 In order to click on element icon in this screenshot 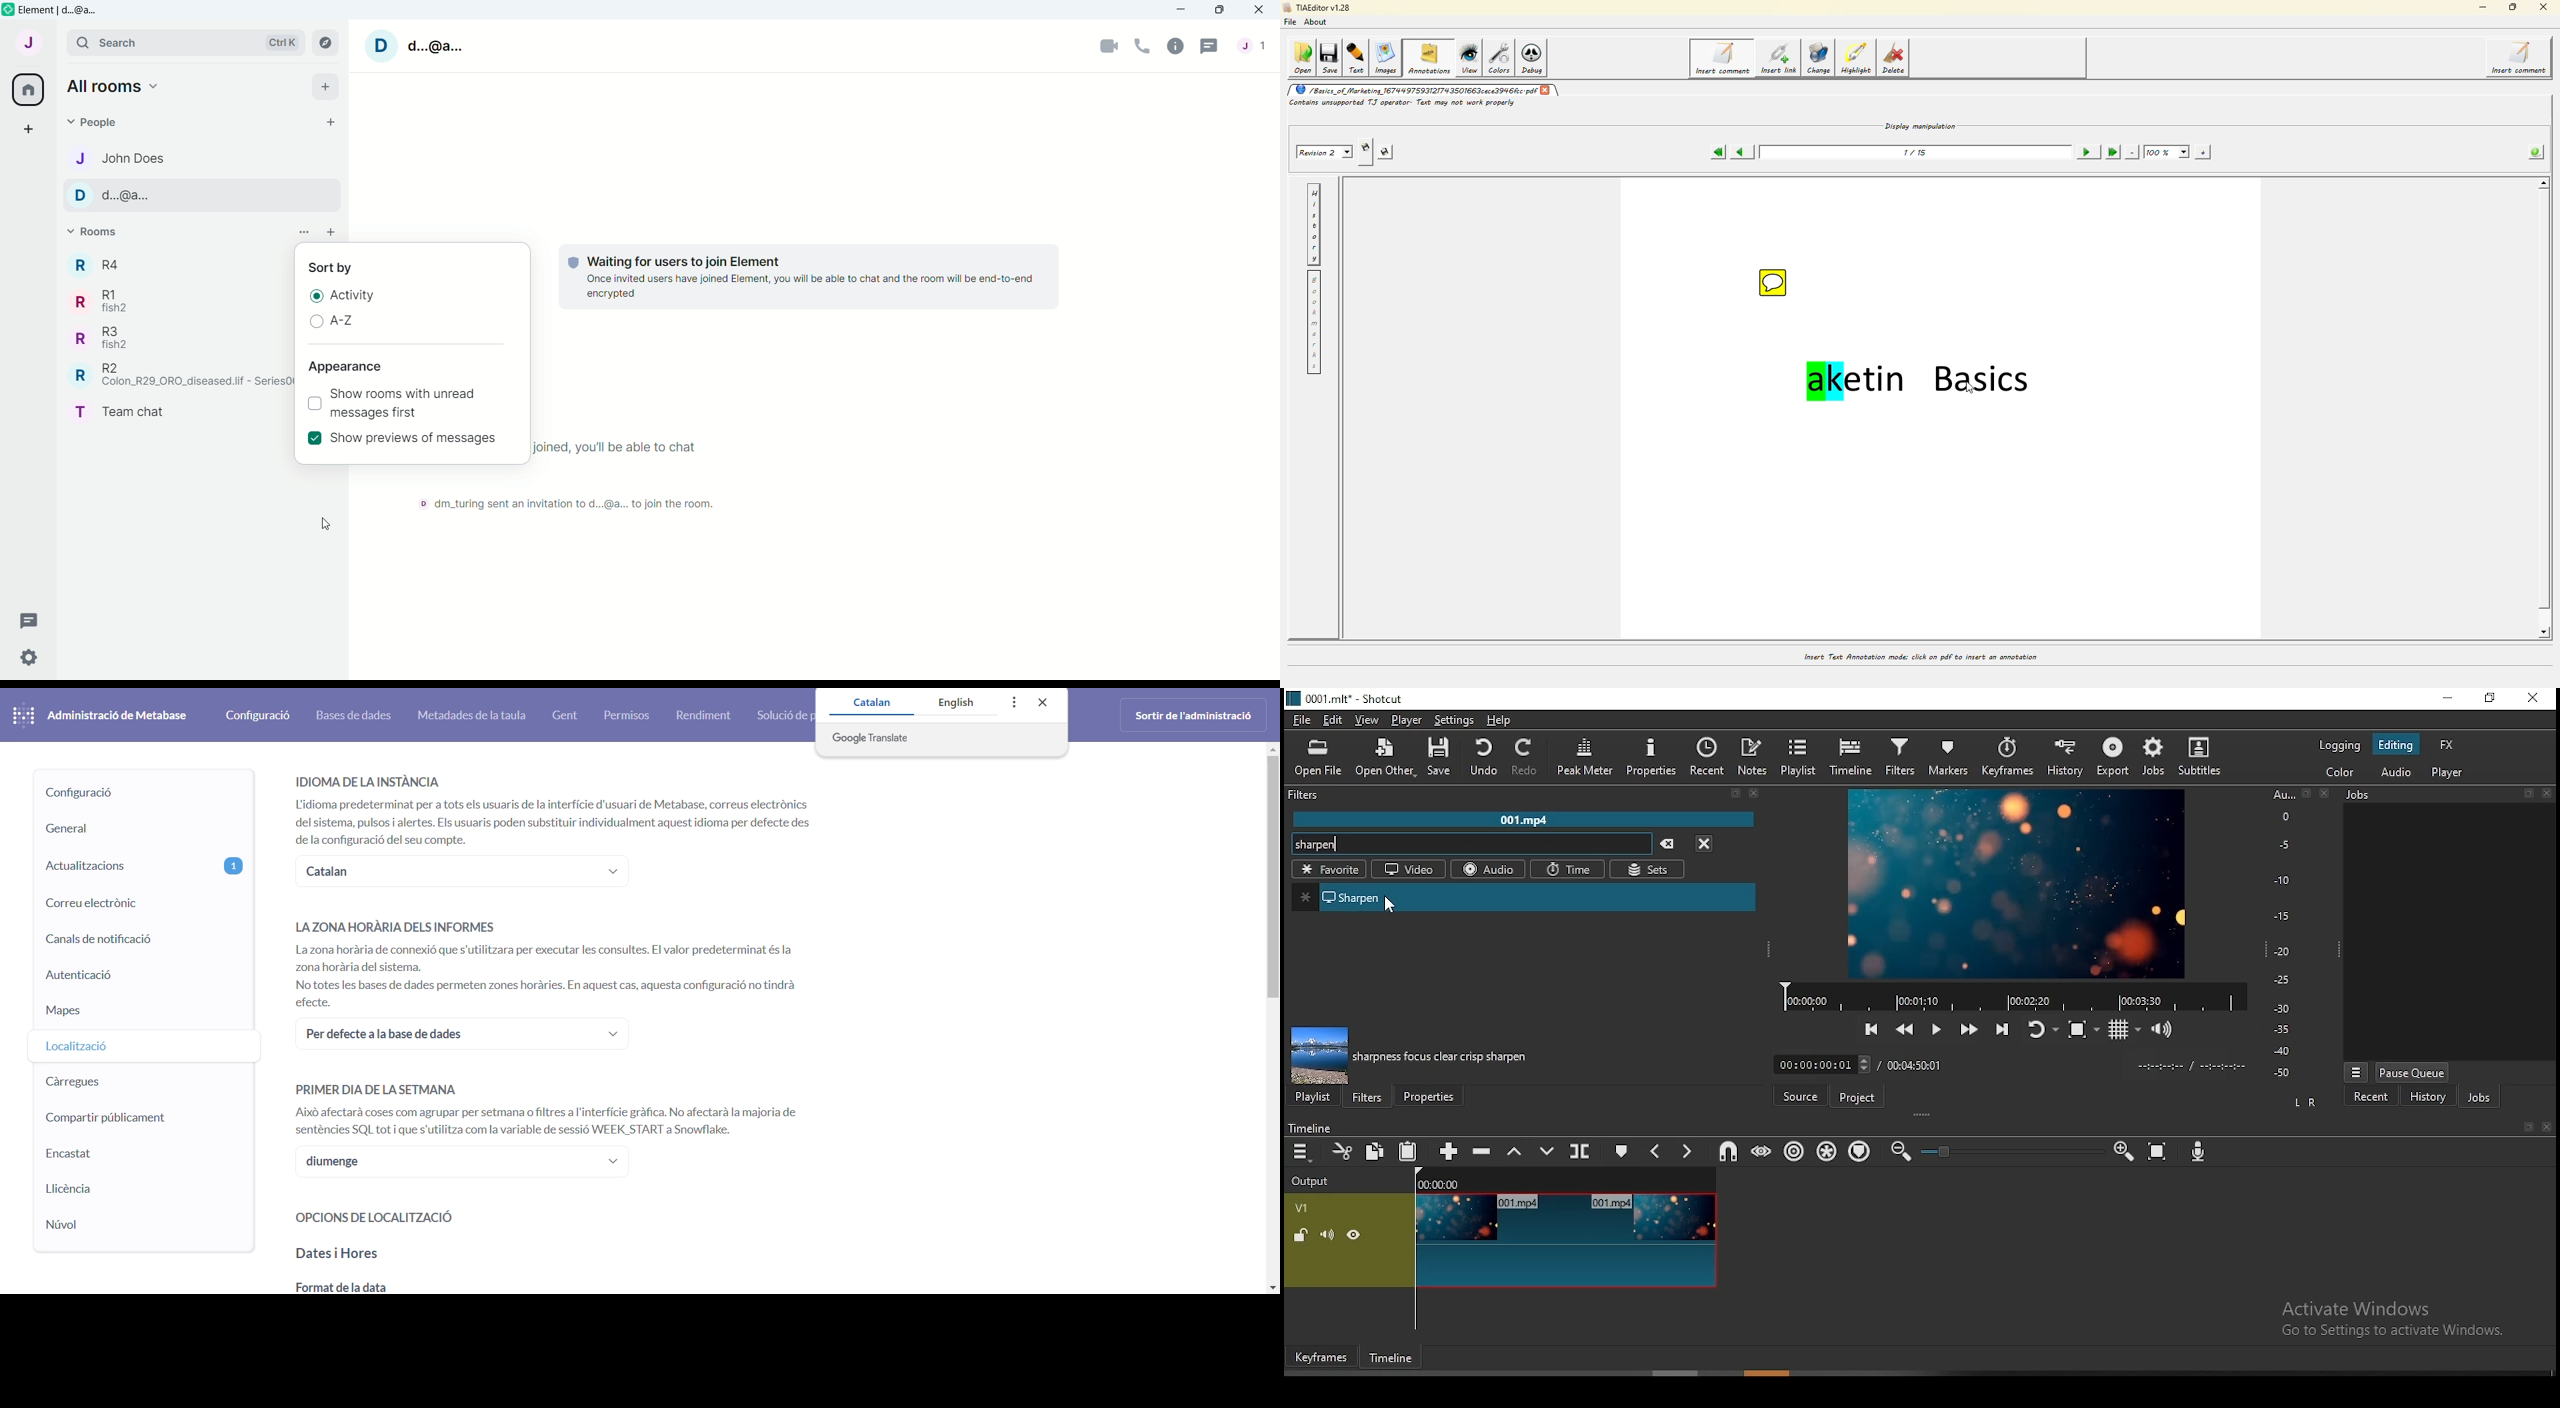, I will do `click(8, 9)`.